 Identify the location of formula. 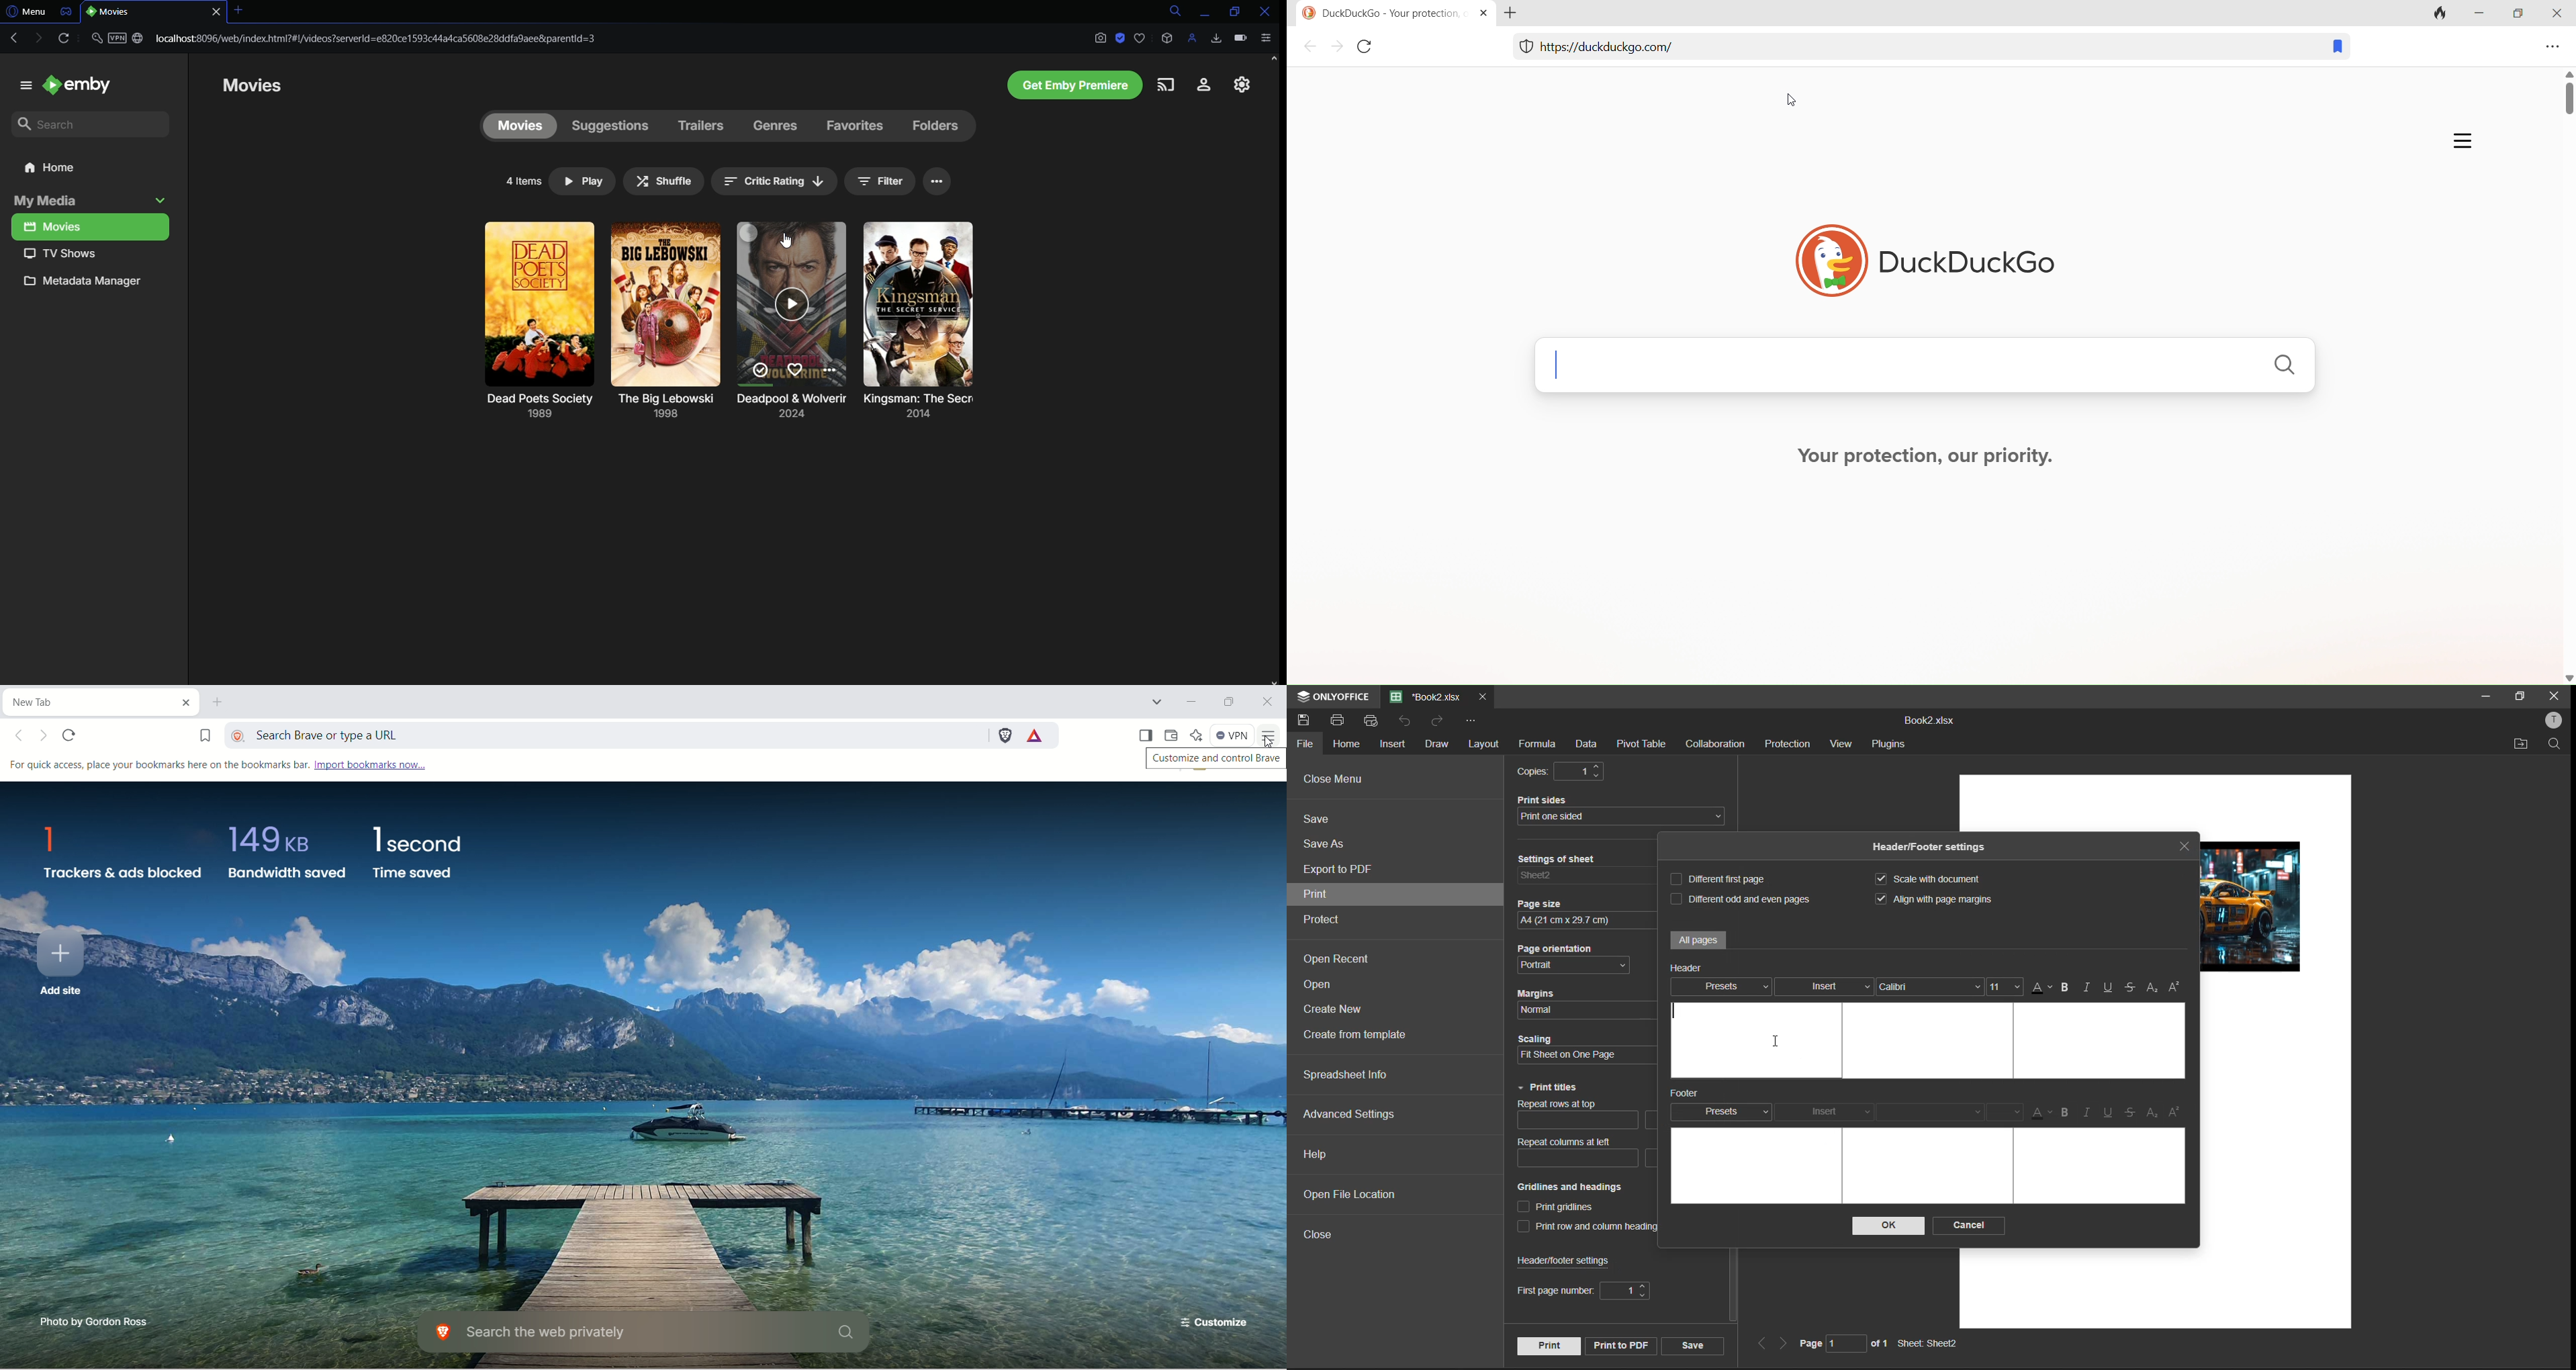
(1536, 745).